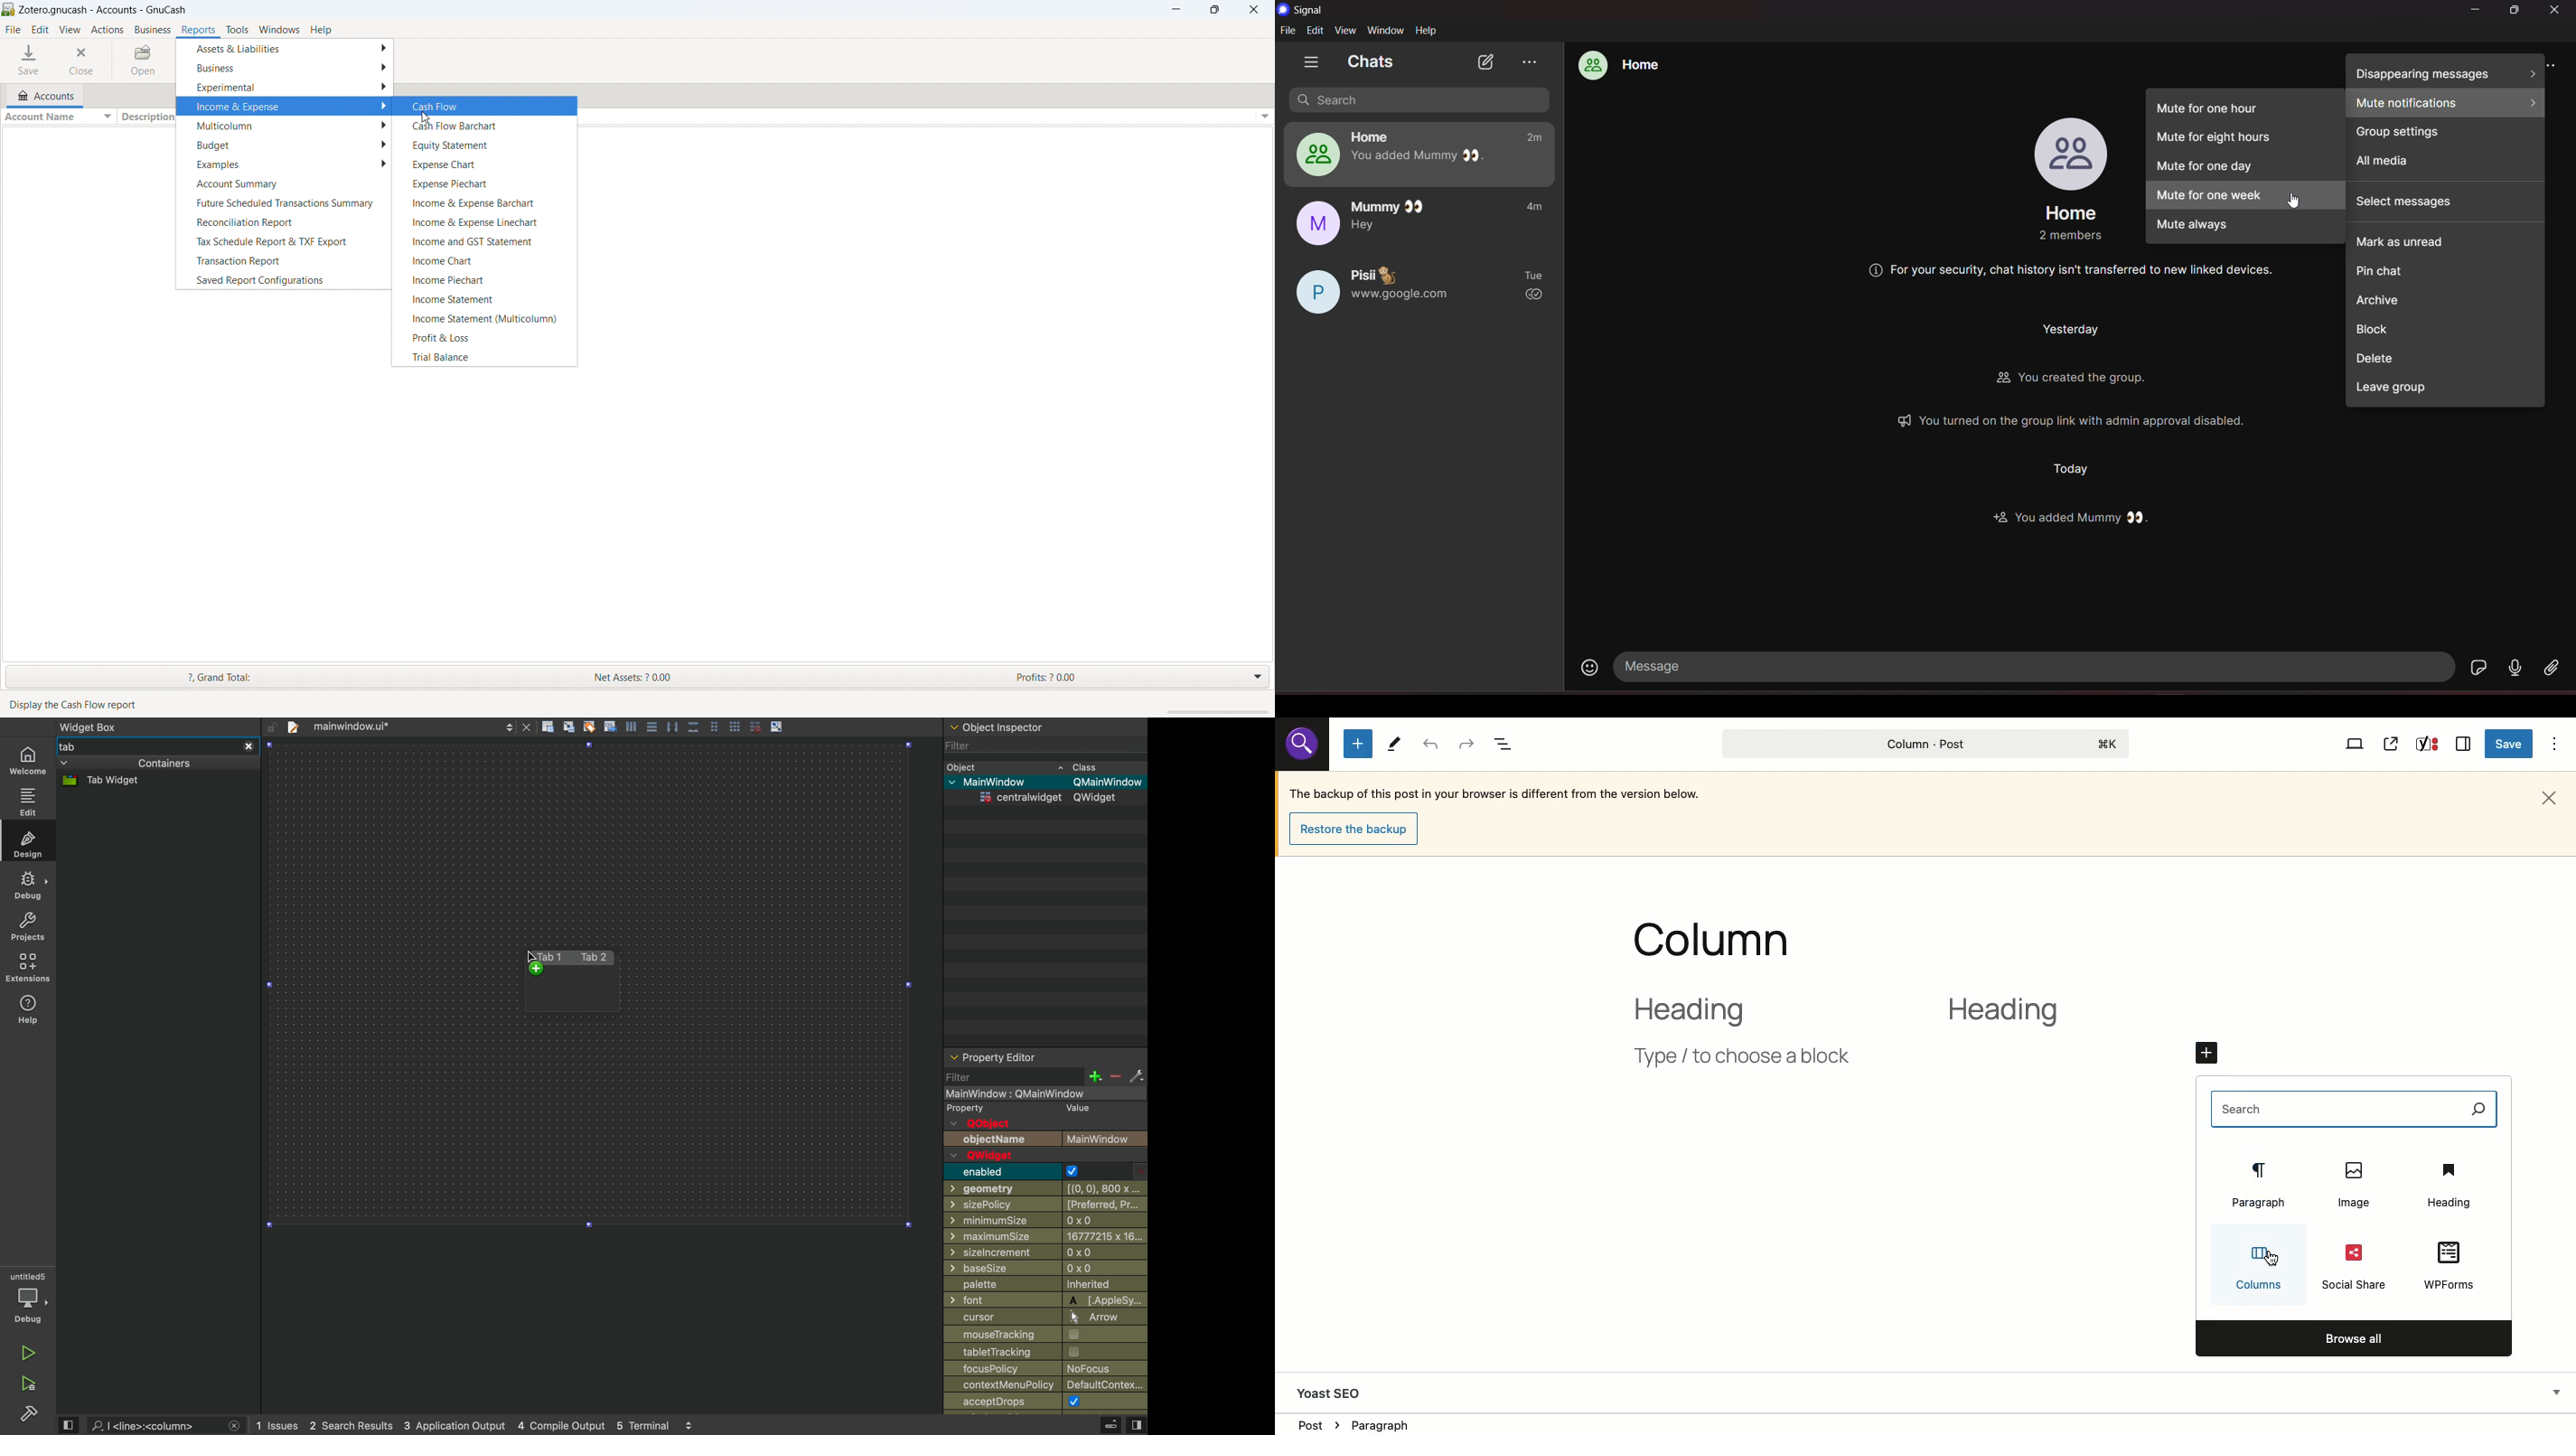 The height and width of the screenshot is (1456, 2576). Describe the element at coordinates (2478, 668) in the screenshot. I see `stickers` at that location.